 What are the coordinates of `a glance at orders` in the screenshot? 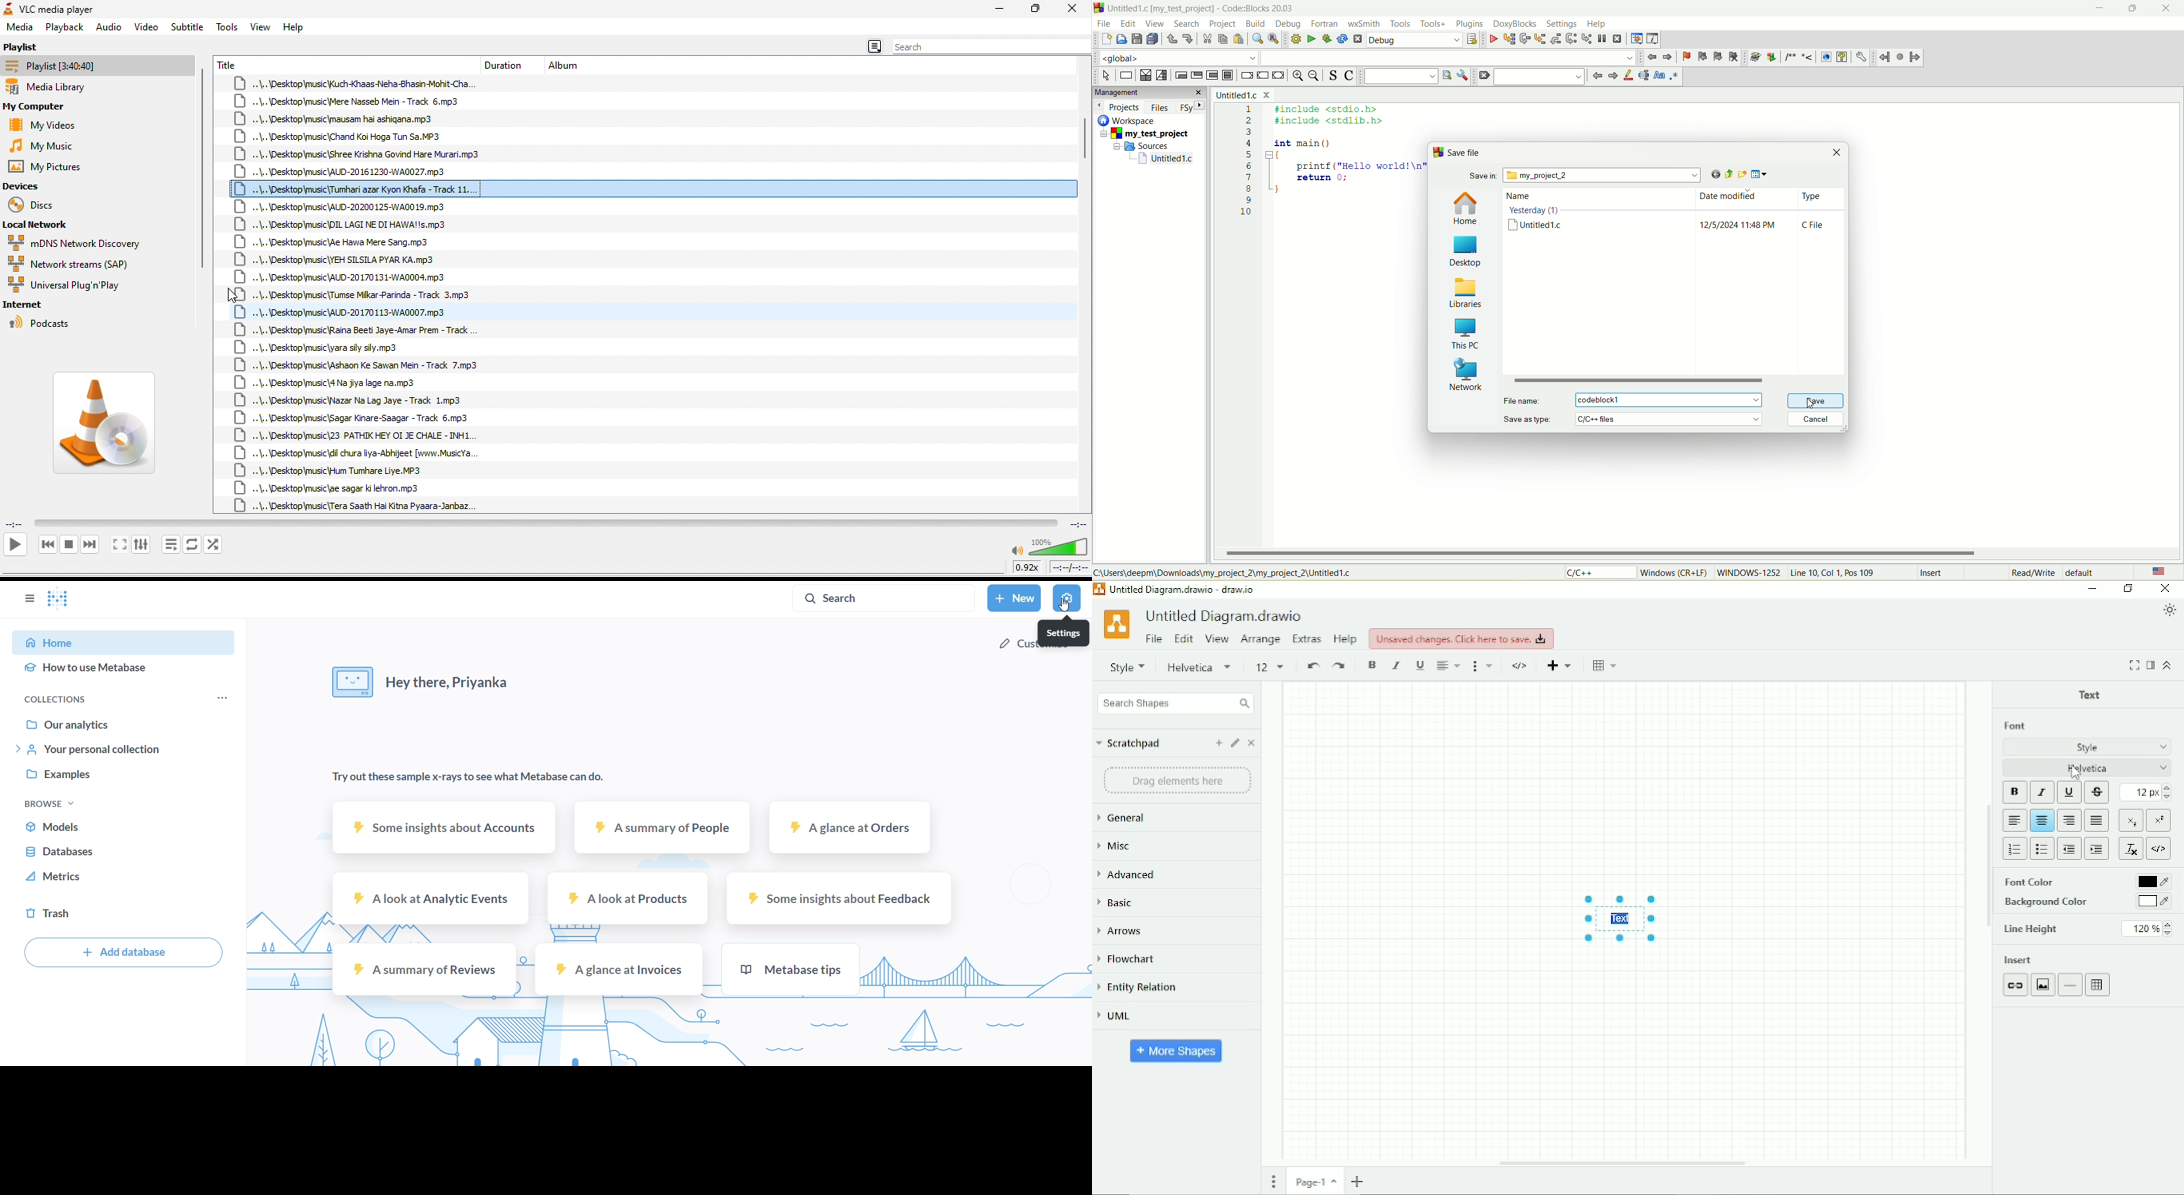 It's located at (847, 830).